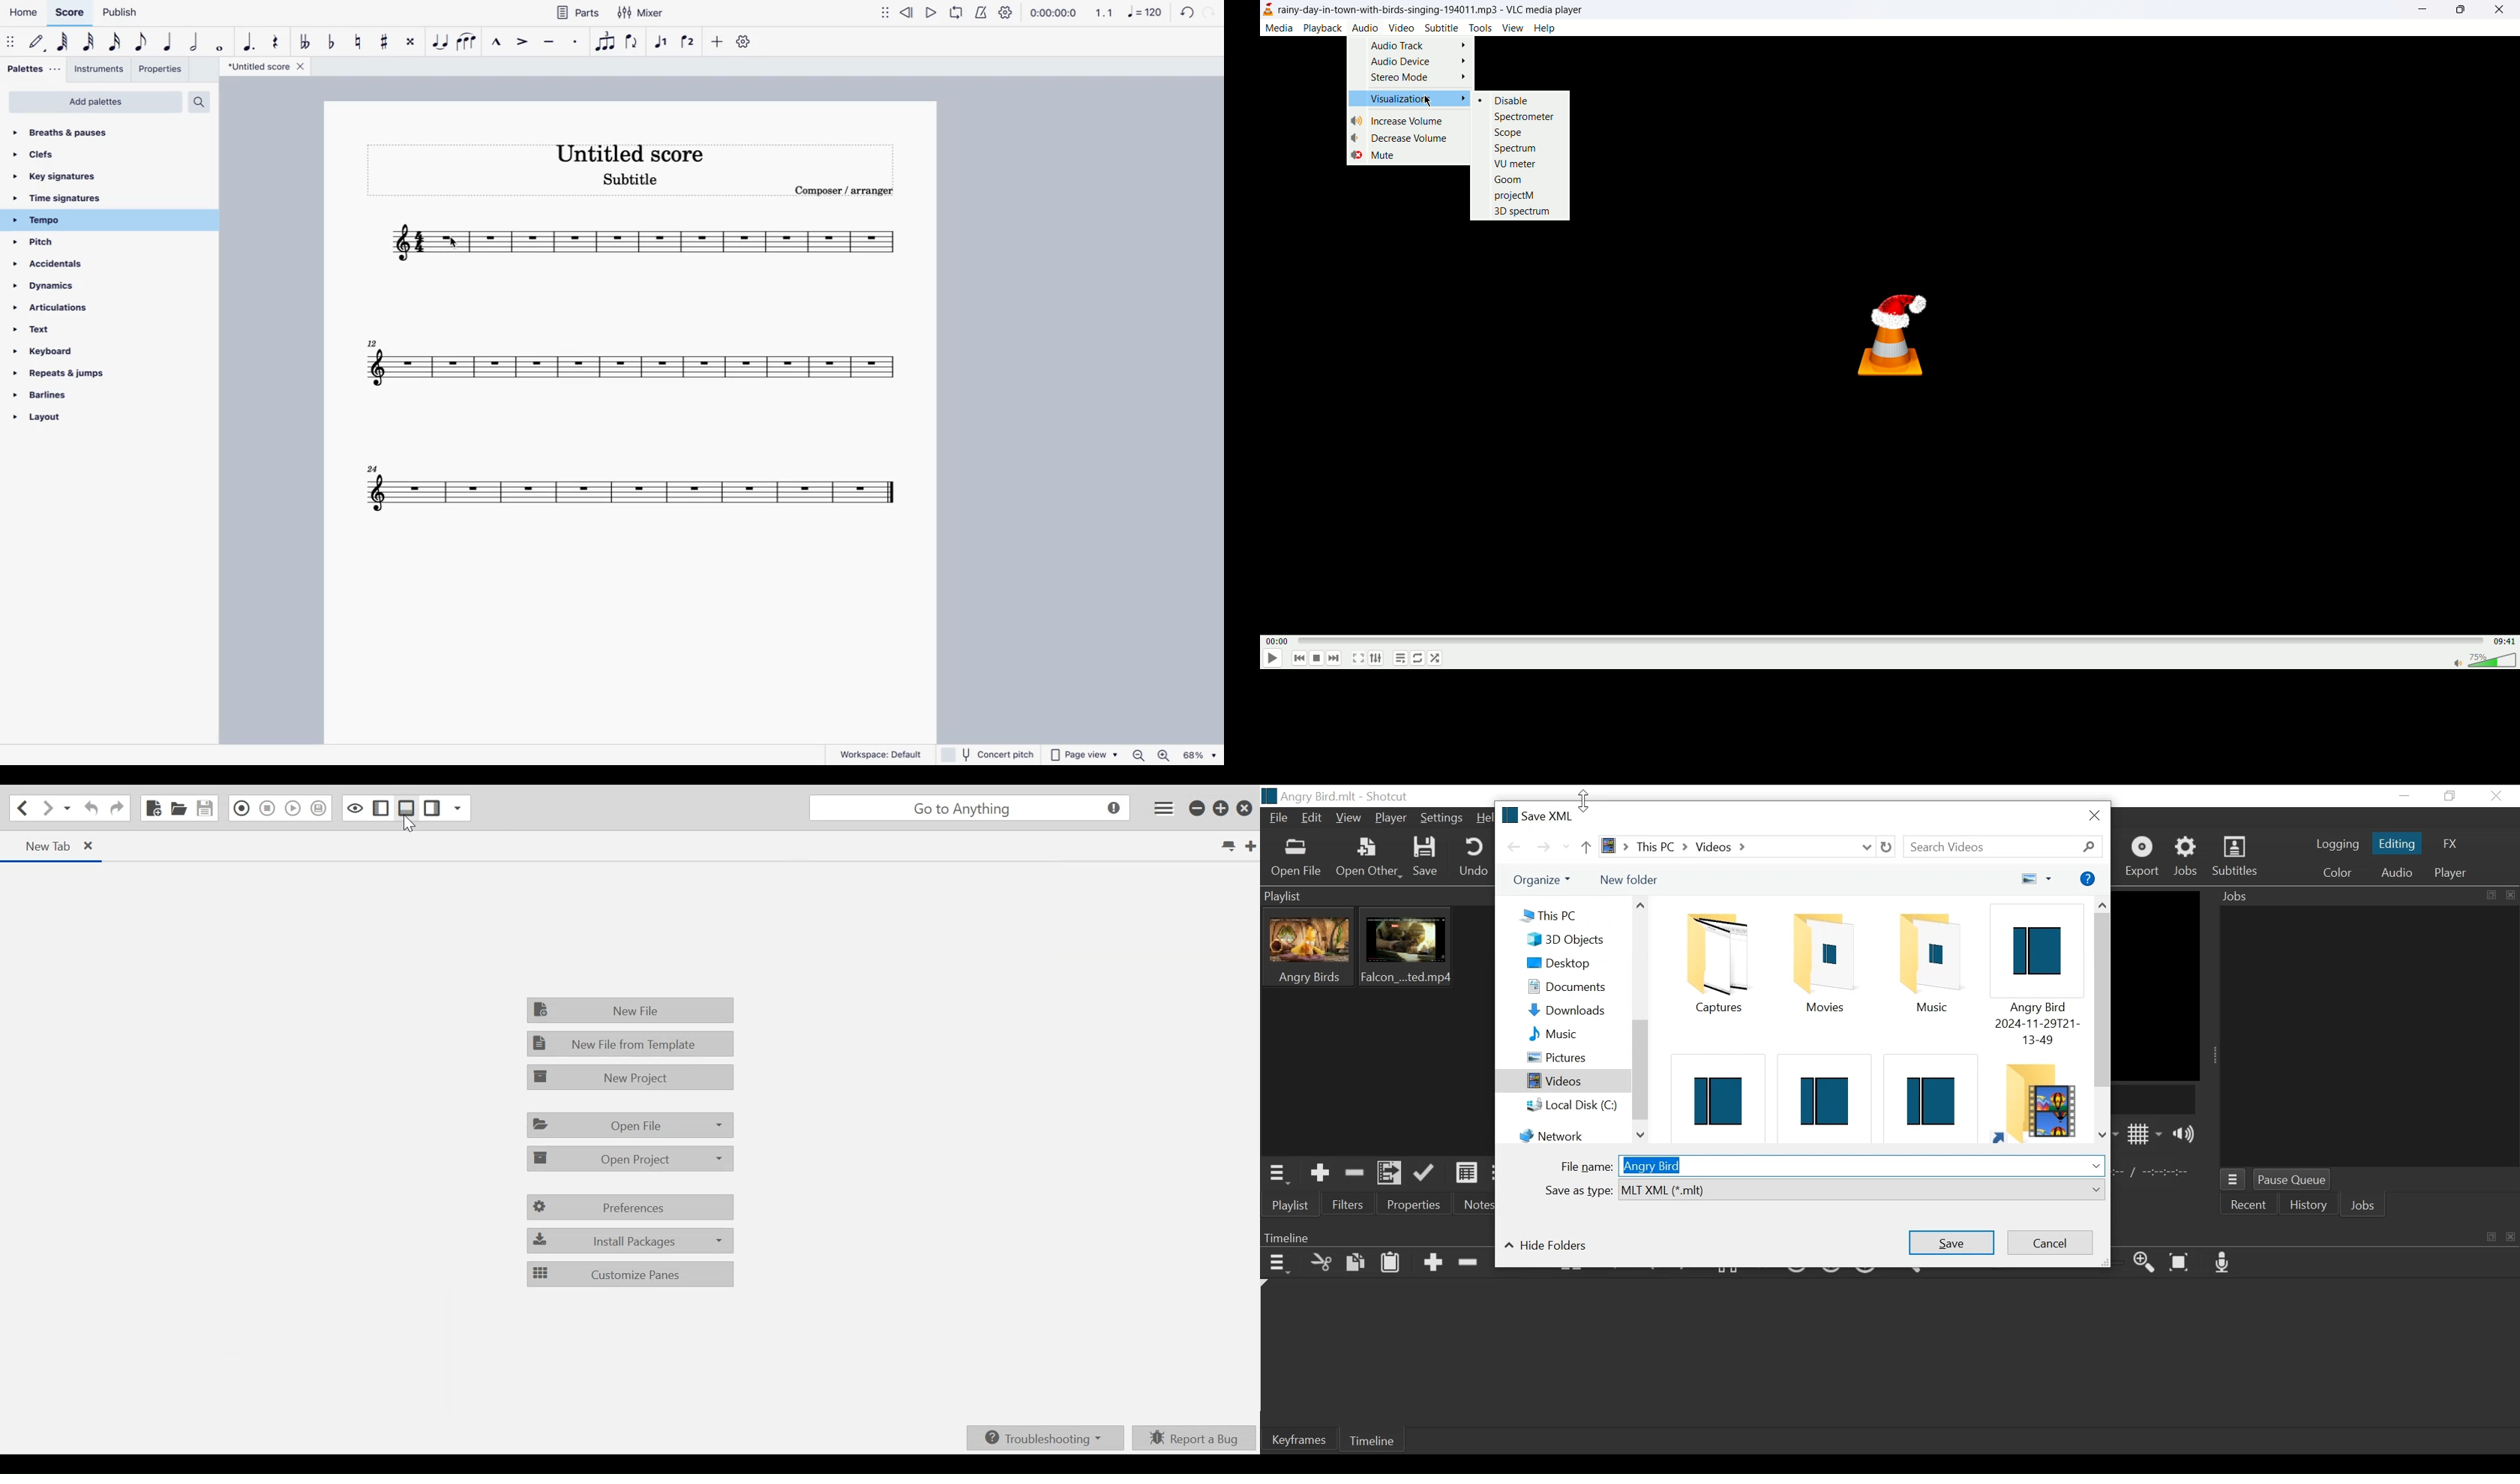 Image resolution: width=2520 pixels, height=1484 pixels. What do you see at coordinates (117, 808) in the screenshot?
I see `Redo last Action` at bounding box center [117, 808].